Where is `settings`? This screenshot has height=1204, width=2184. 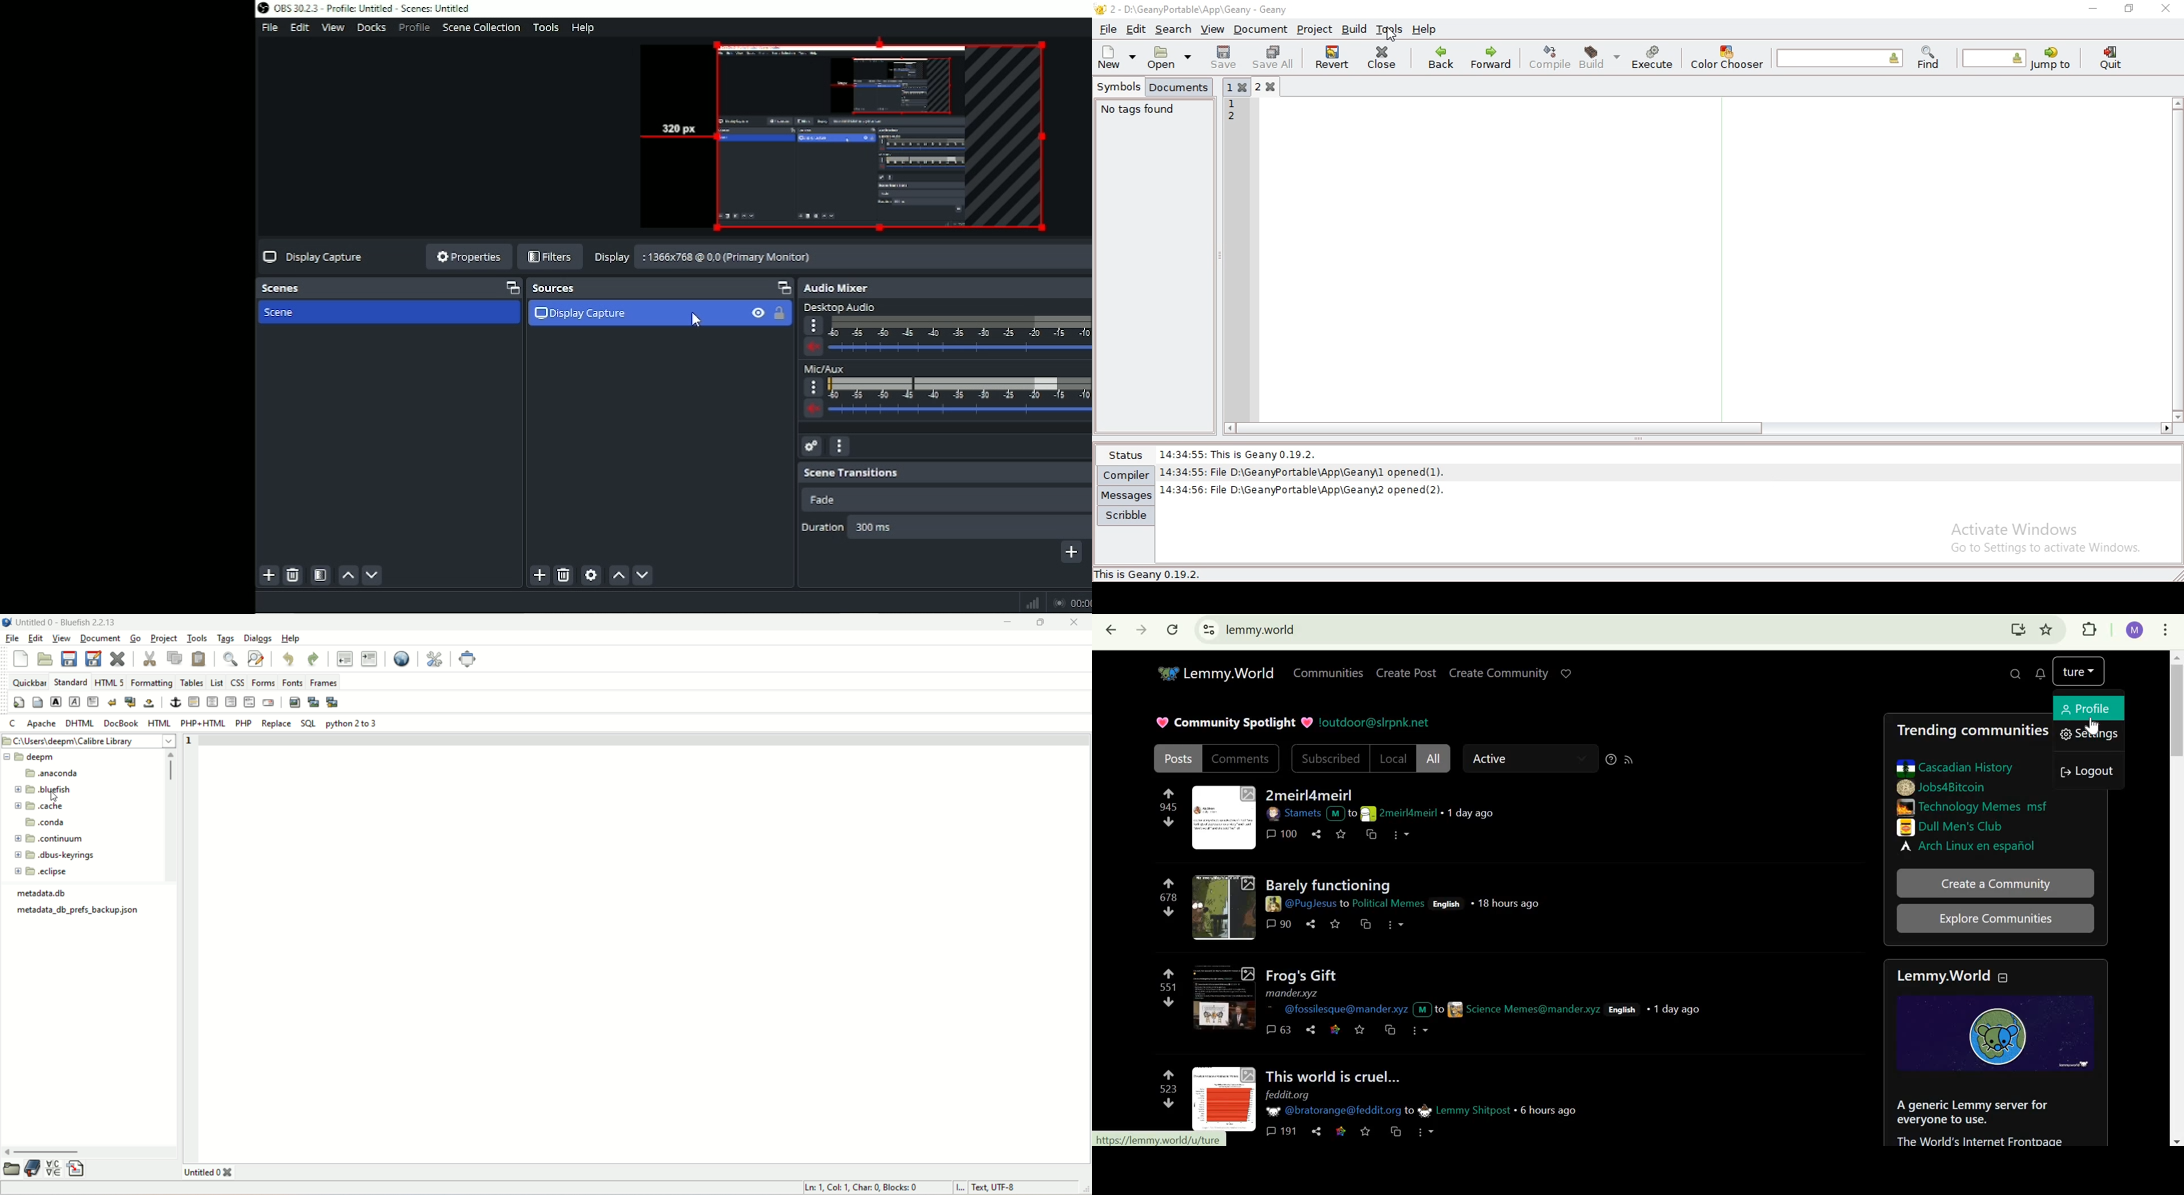 settings is located at coordinates (2088, 736).